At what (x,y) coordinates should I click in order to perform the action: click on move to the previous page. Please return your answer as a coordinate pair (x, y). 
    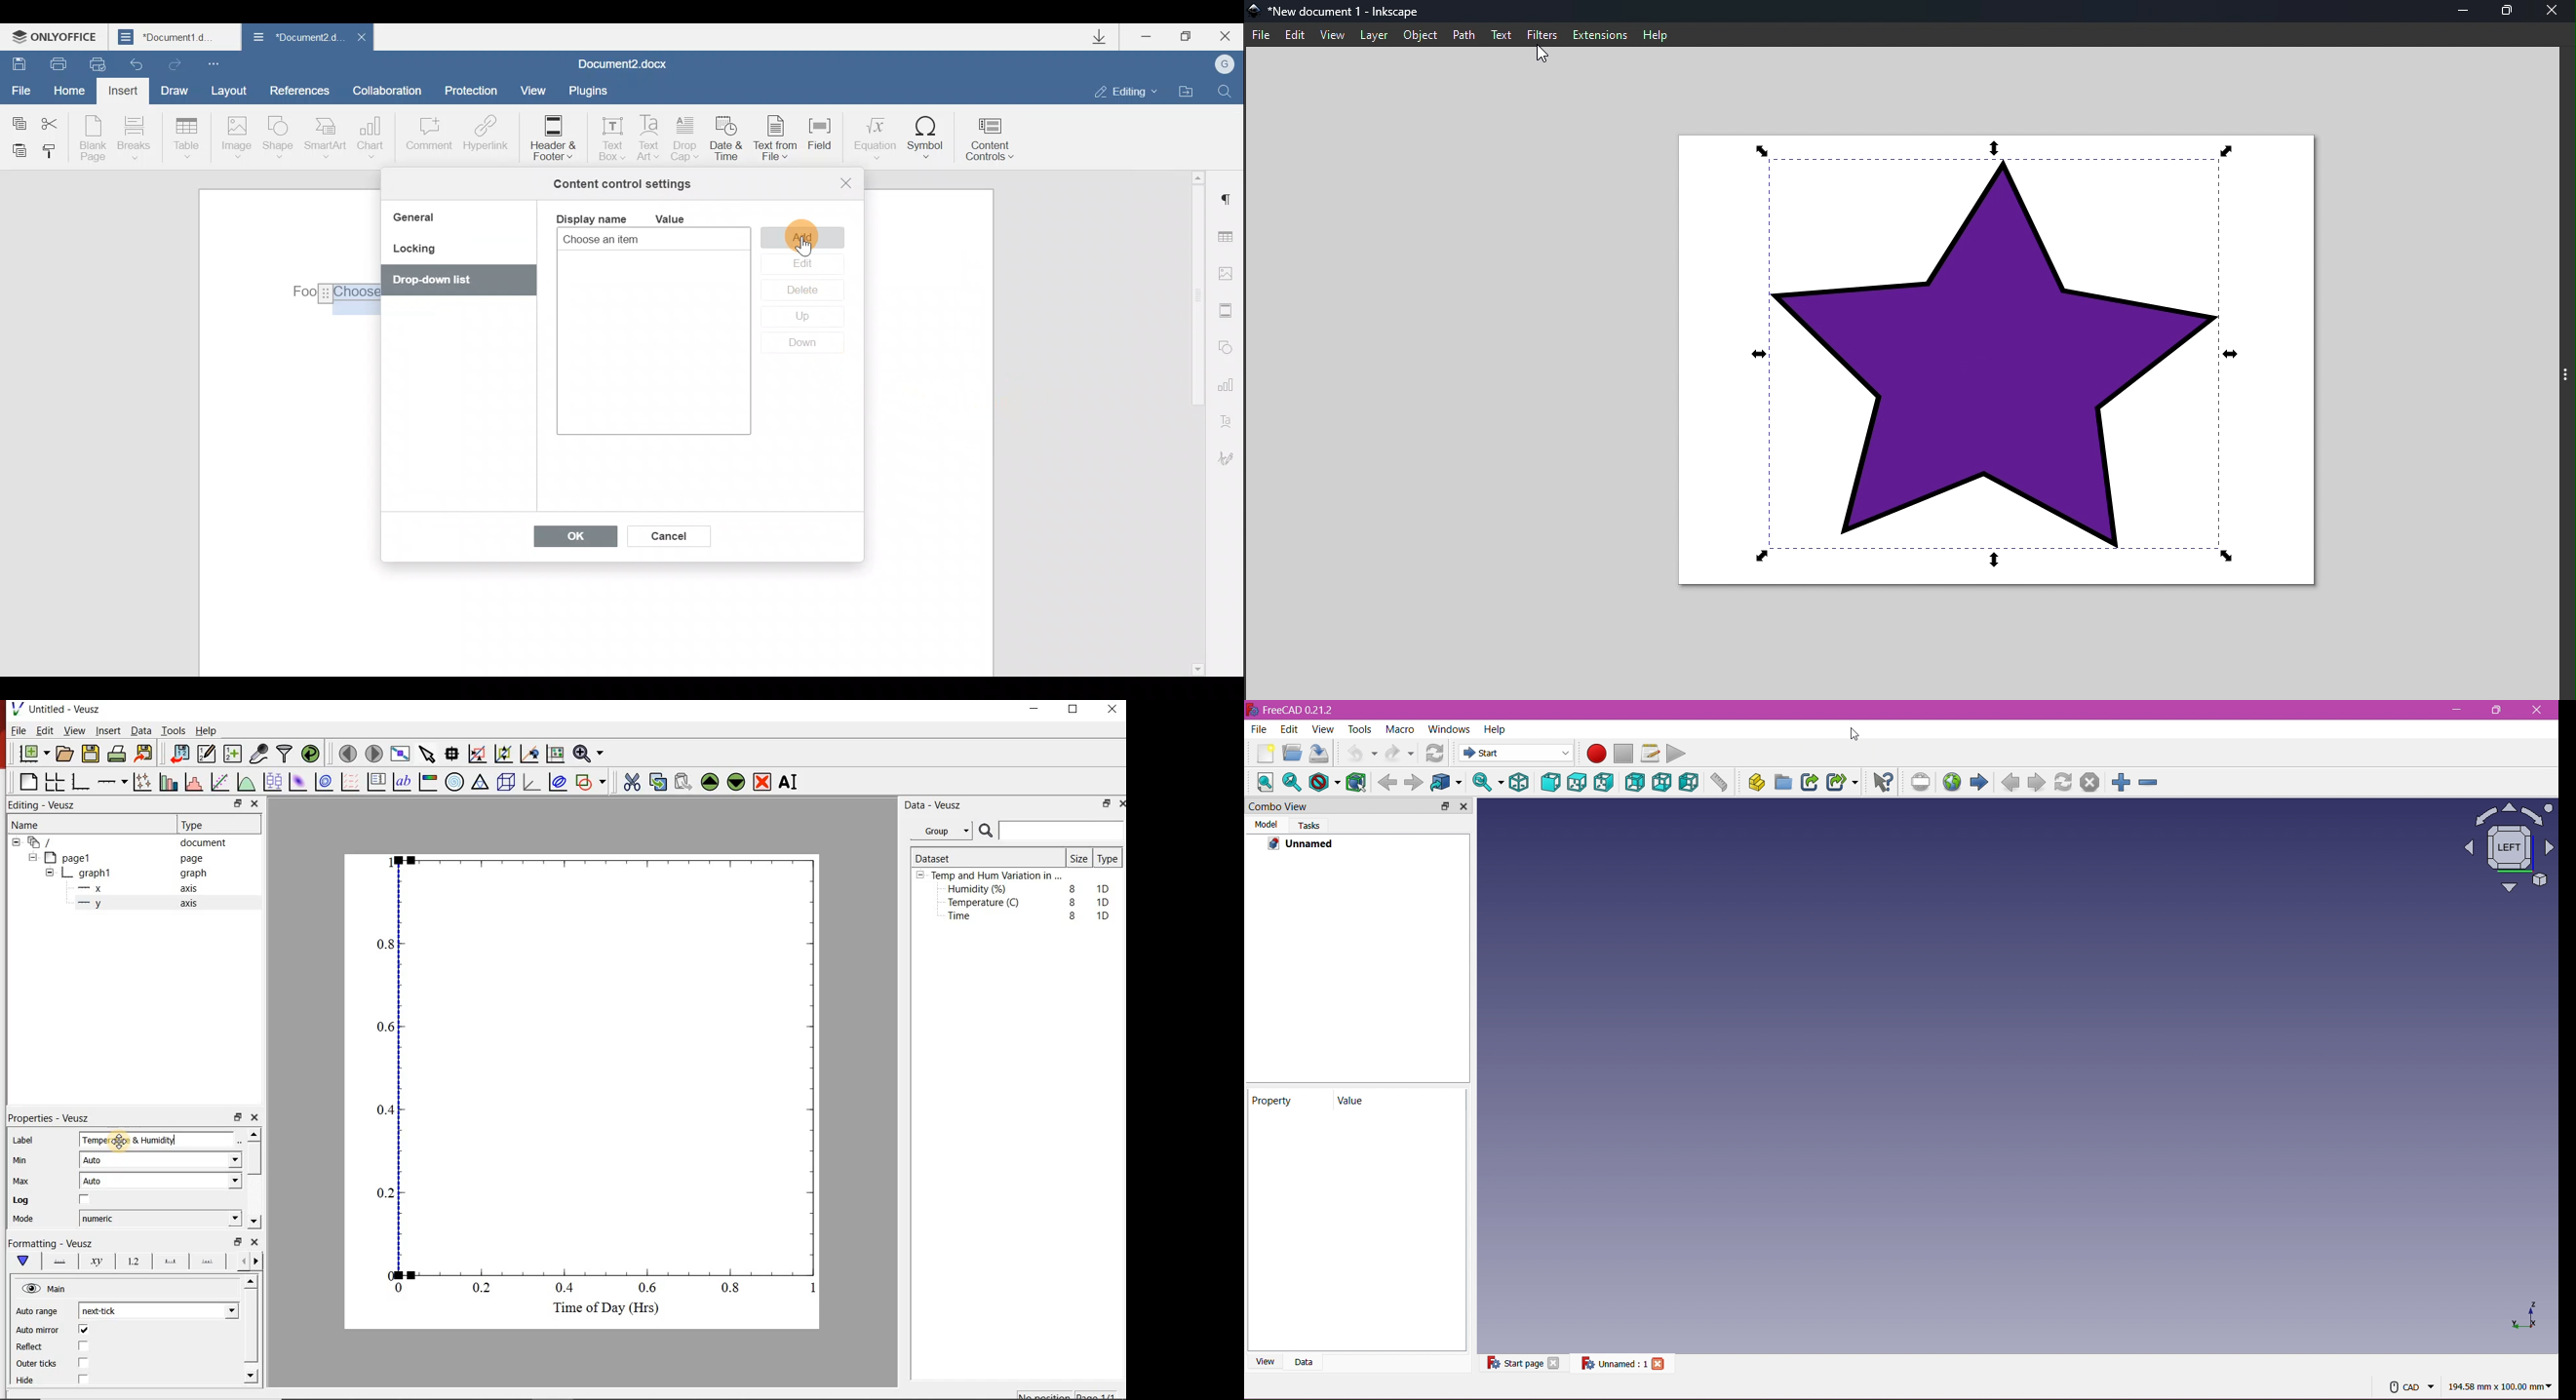
    Looking at the image, I should click on (347, 754).